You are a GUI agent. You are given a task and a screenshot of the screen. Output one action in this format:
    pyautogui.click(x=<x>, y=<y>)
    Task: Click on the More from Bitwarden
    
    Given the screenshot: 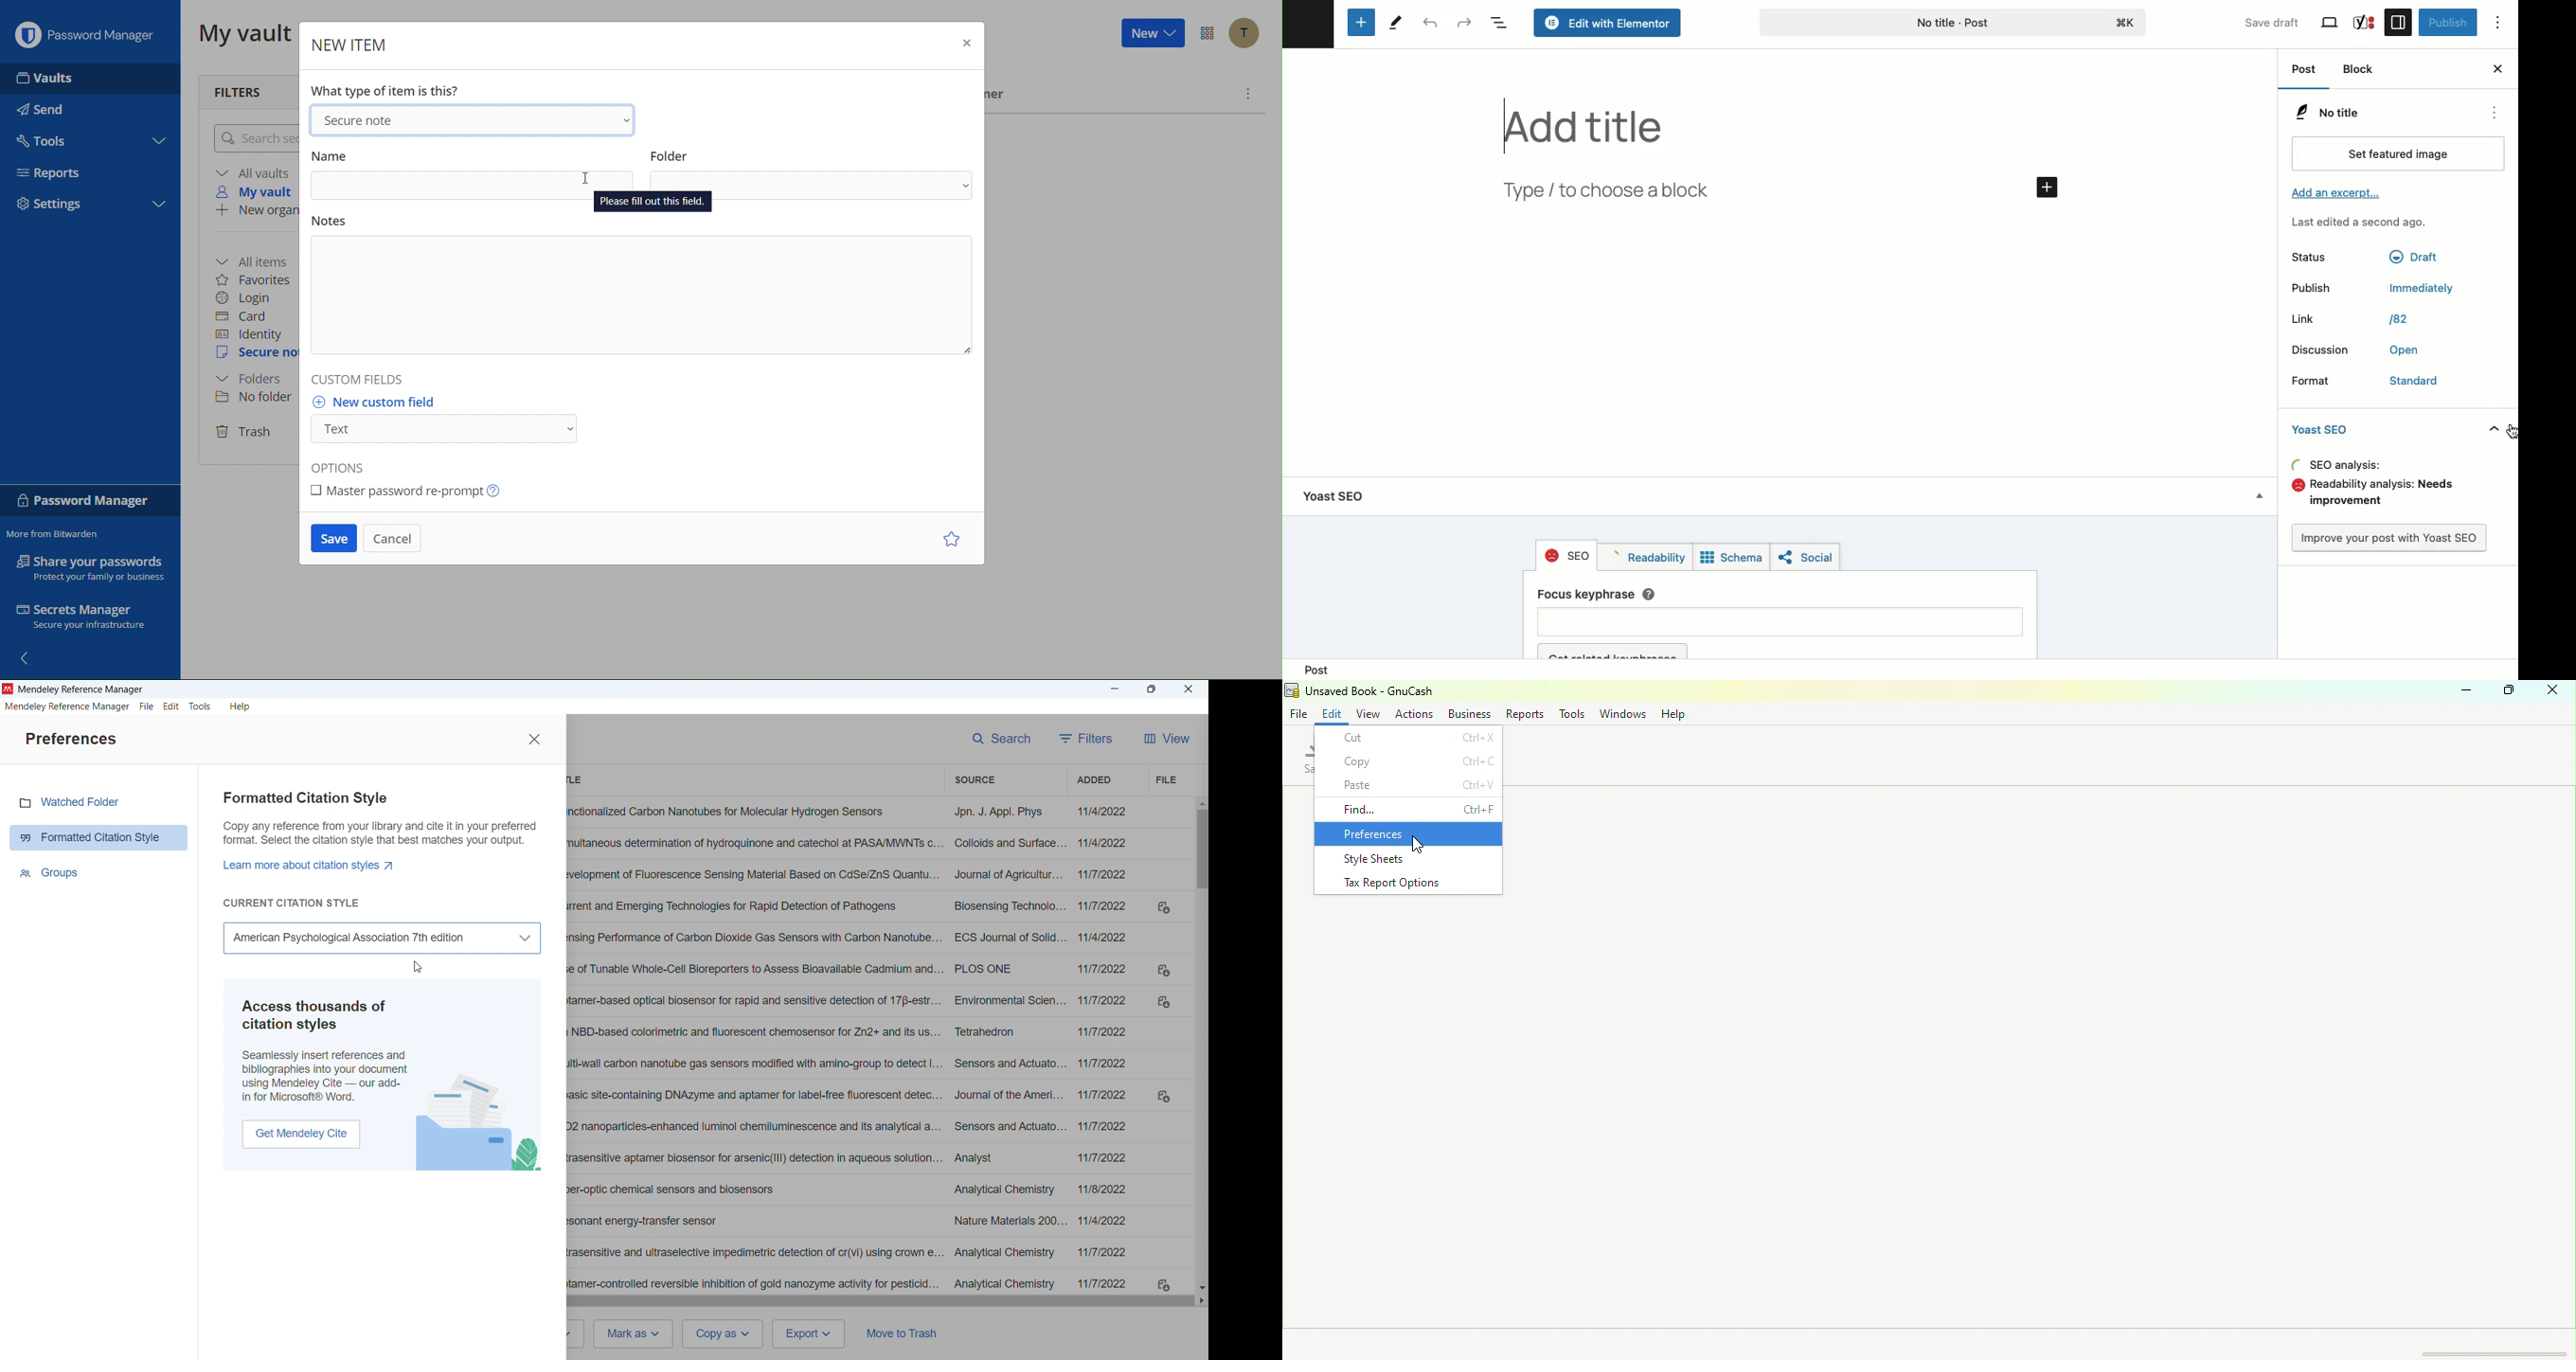 What is the action you would take?
    pyautogui.click(x=58, y=534)
    